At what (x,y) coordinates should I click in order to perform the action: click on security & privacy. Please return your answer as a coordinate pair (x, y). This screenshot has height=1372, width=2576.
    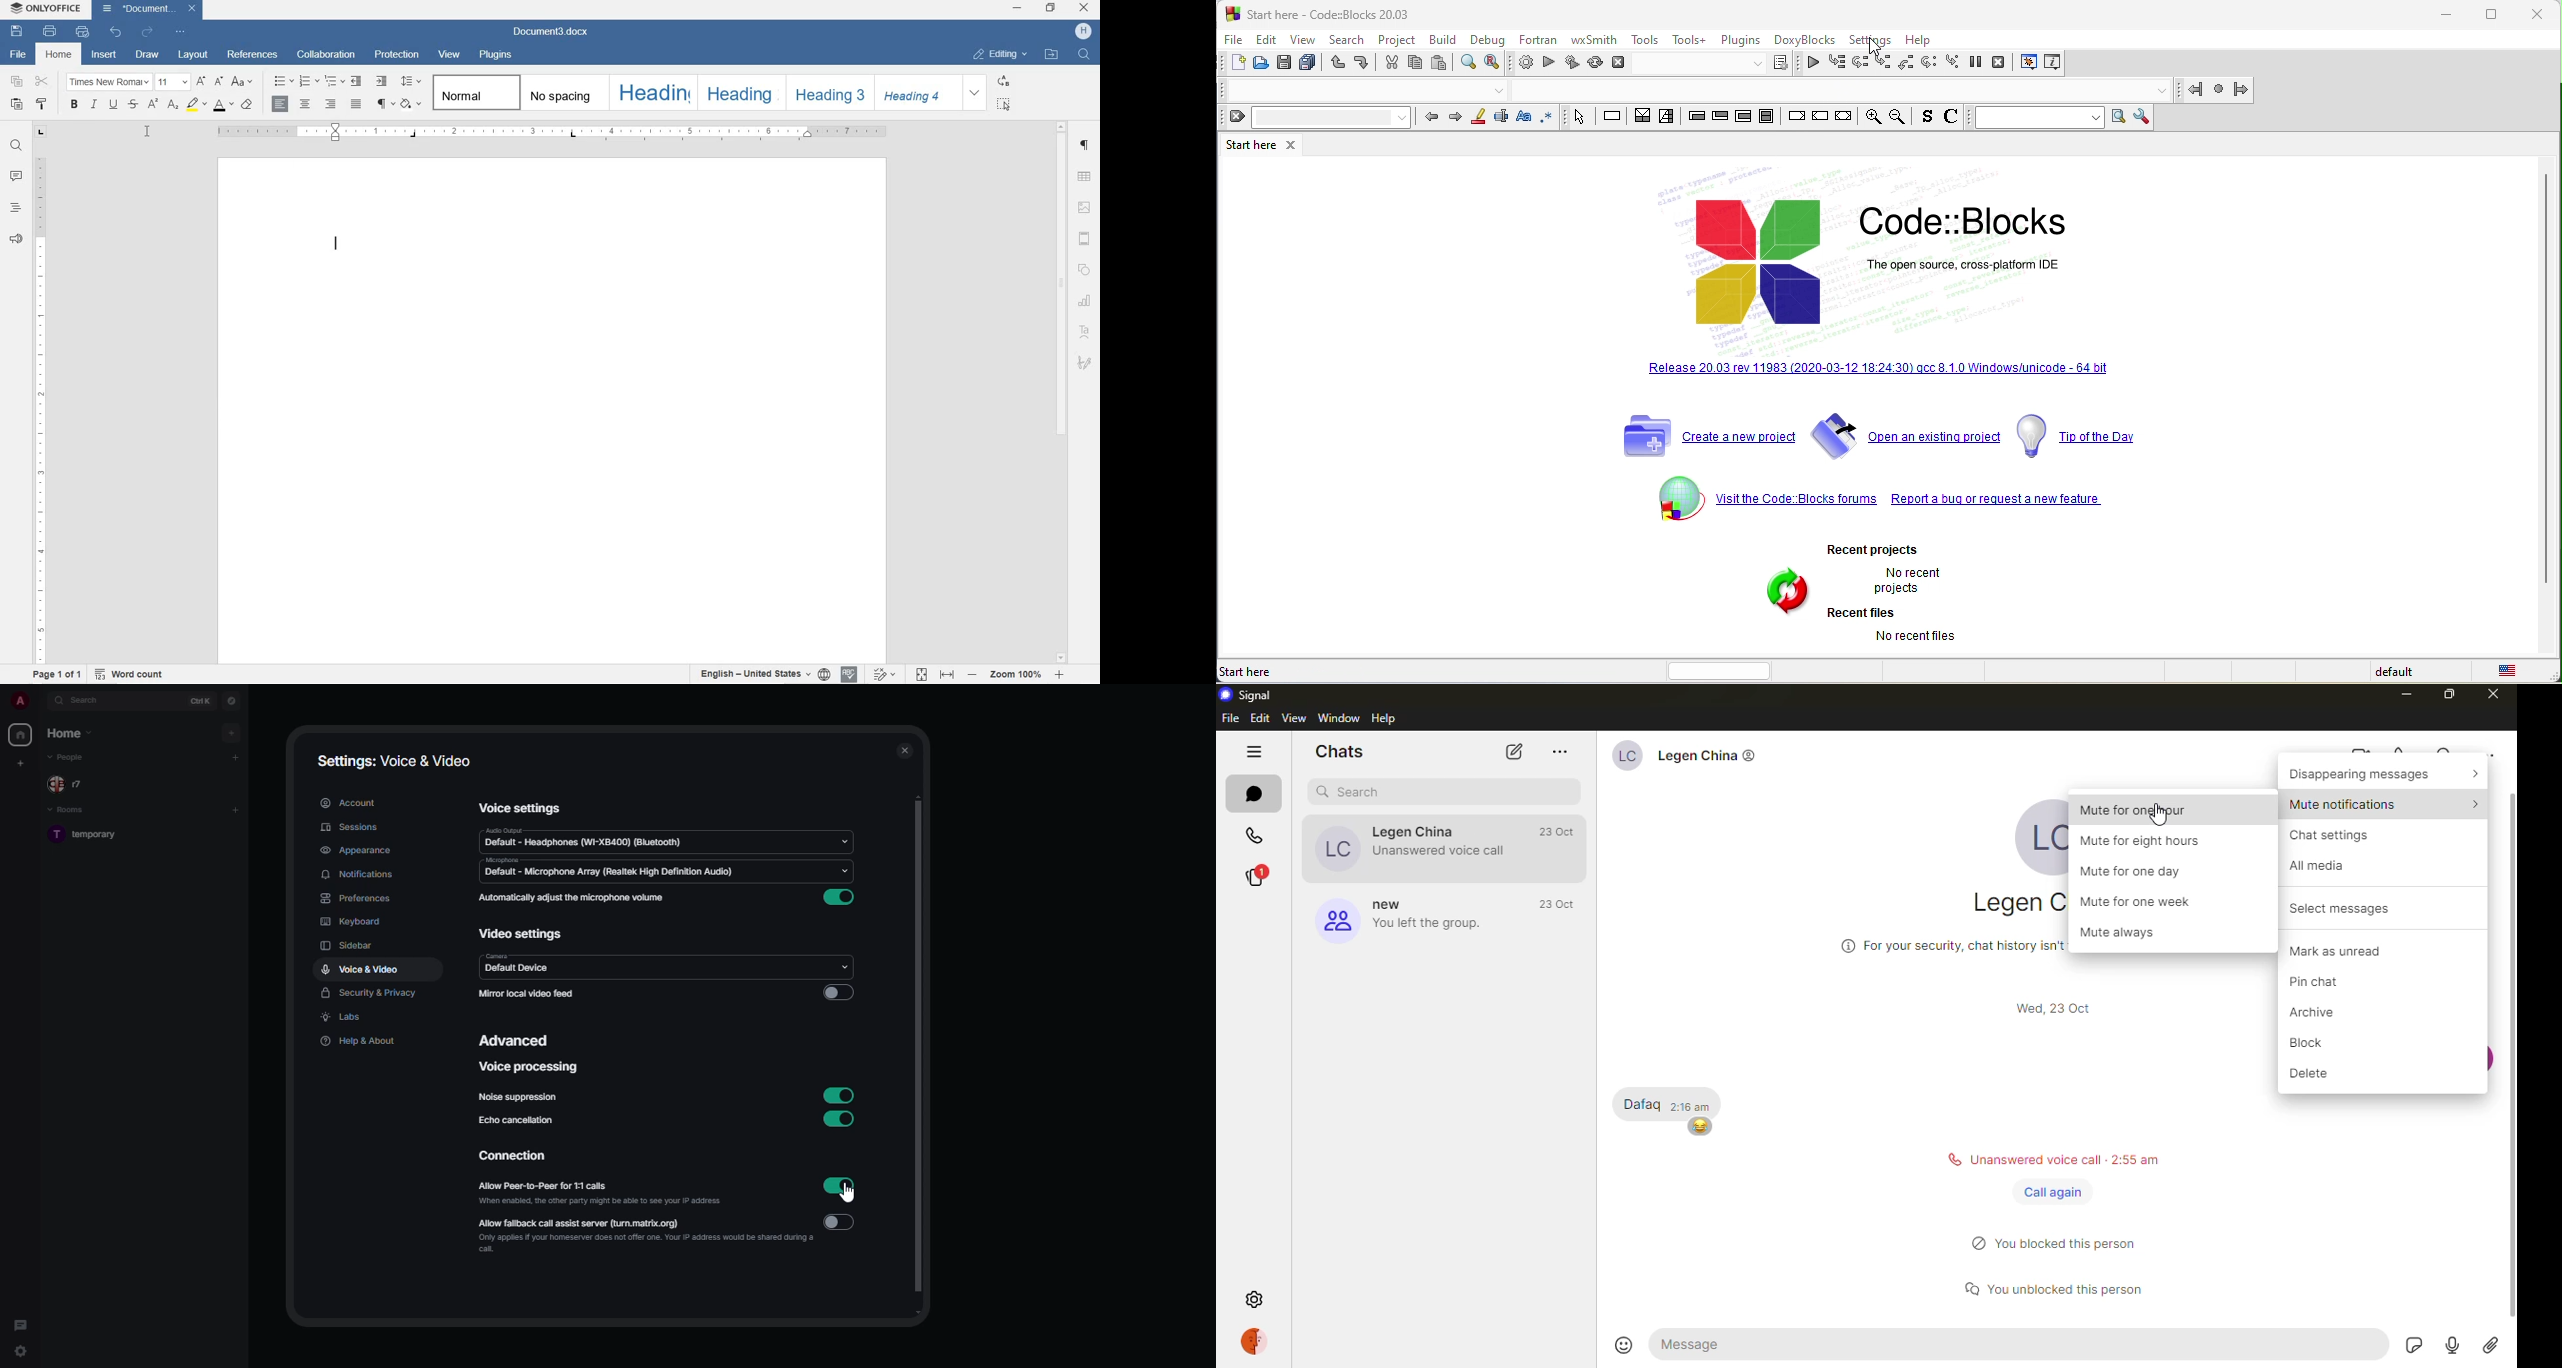
    Looking at the image, I should click on (370, 993).